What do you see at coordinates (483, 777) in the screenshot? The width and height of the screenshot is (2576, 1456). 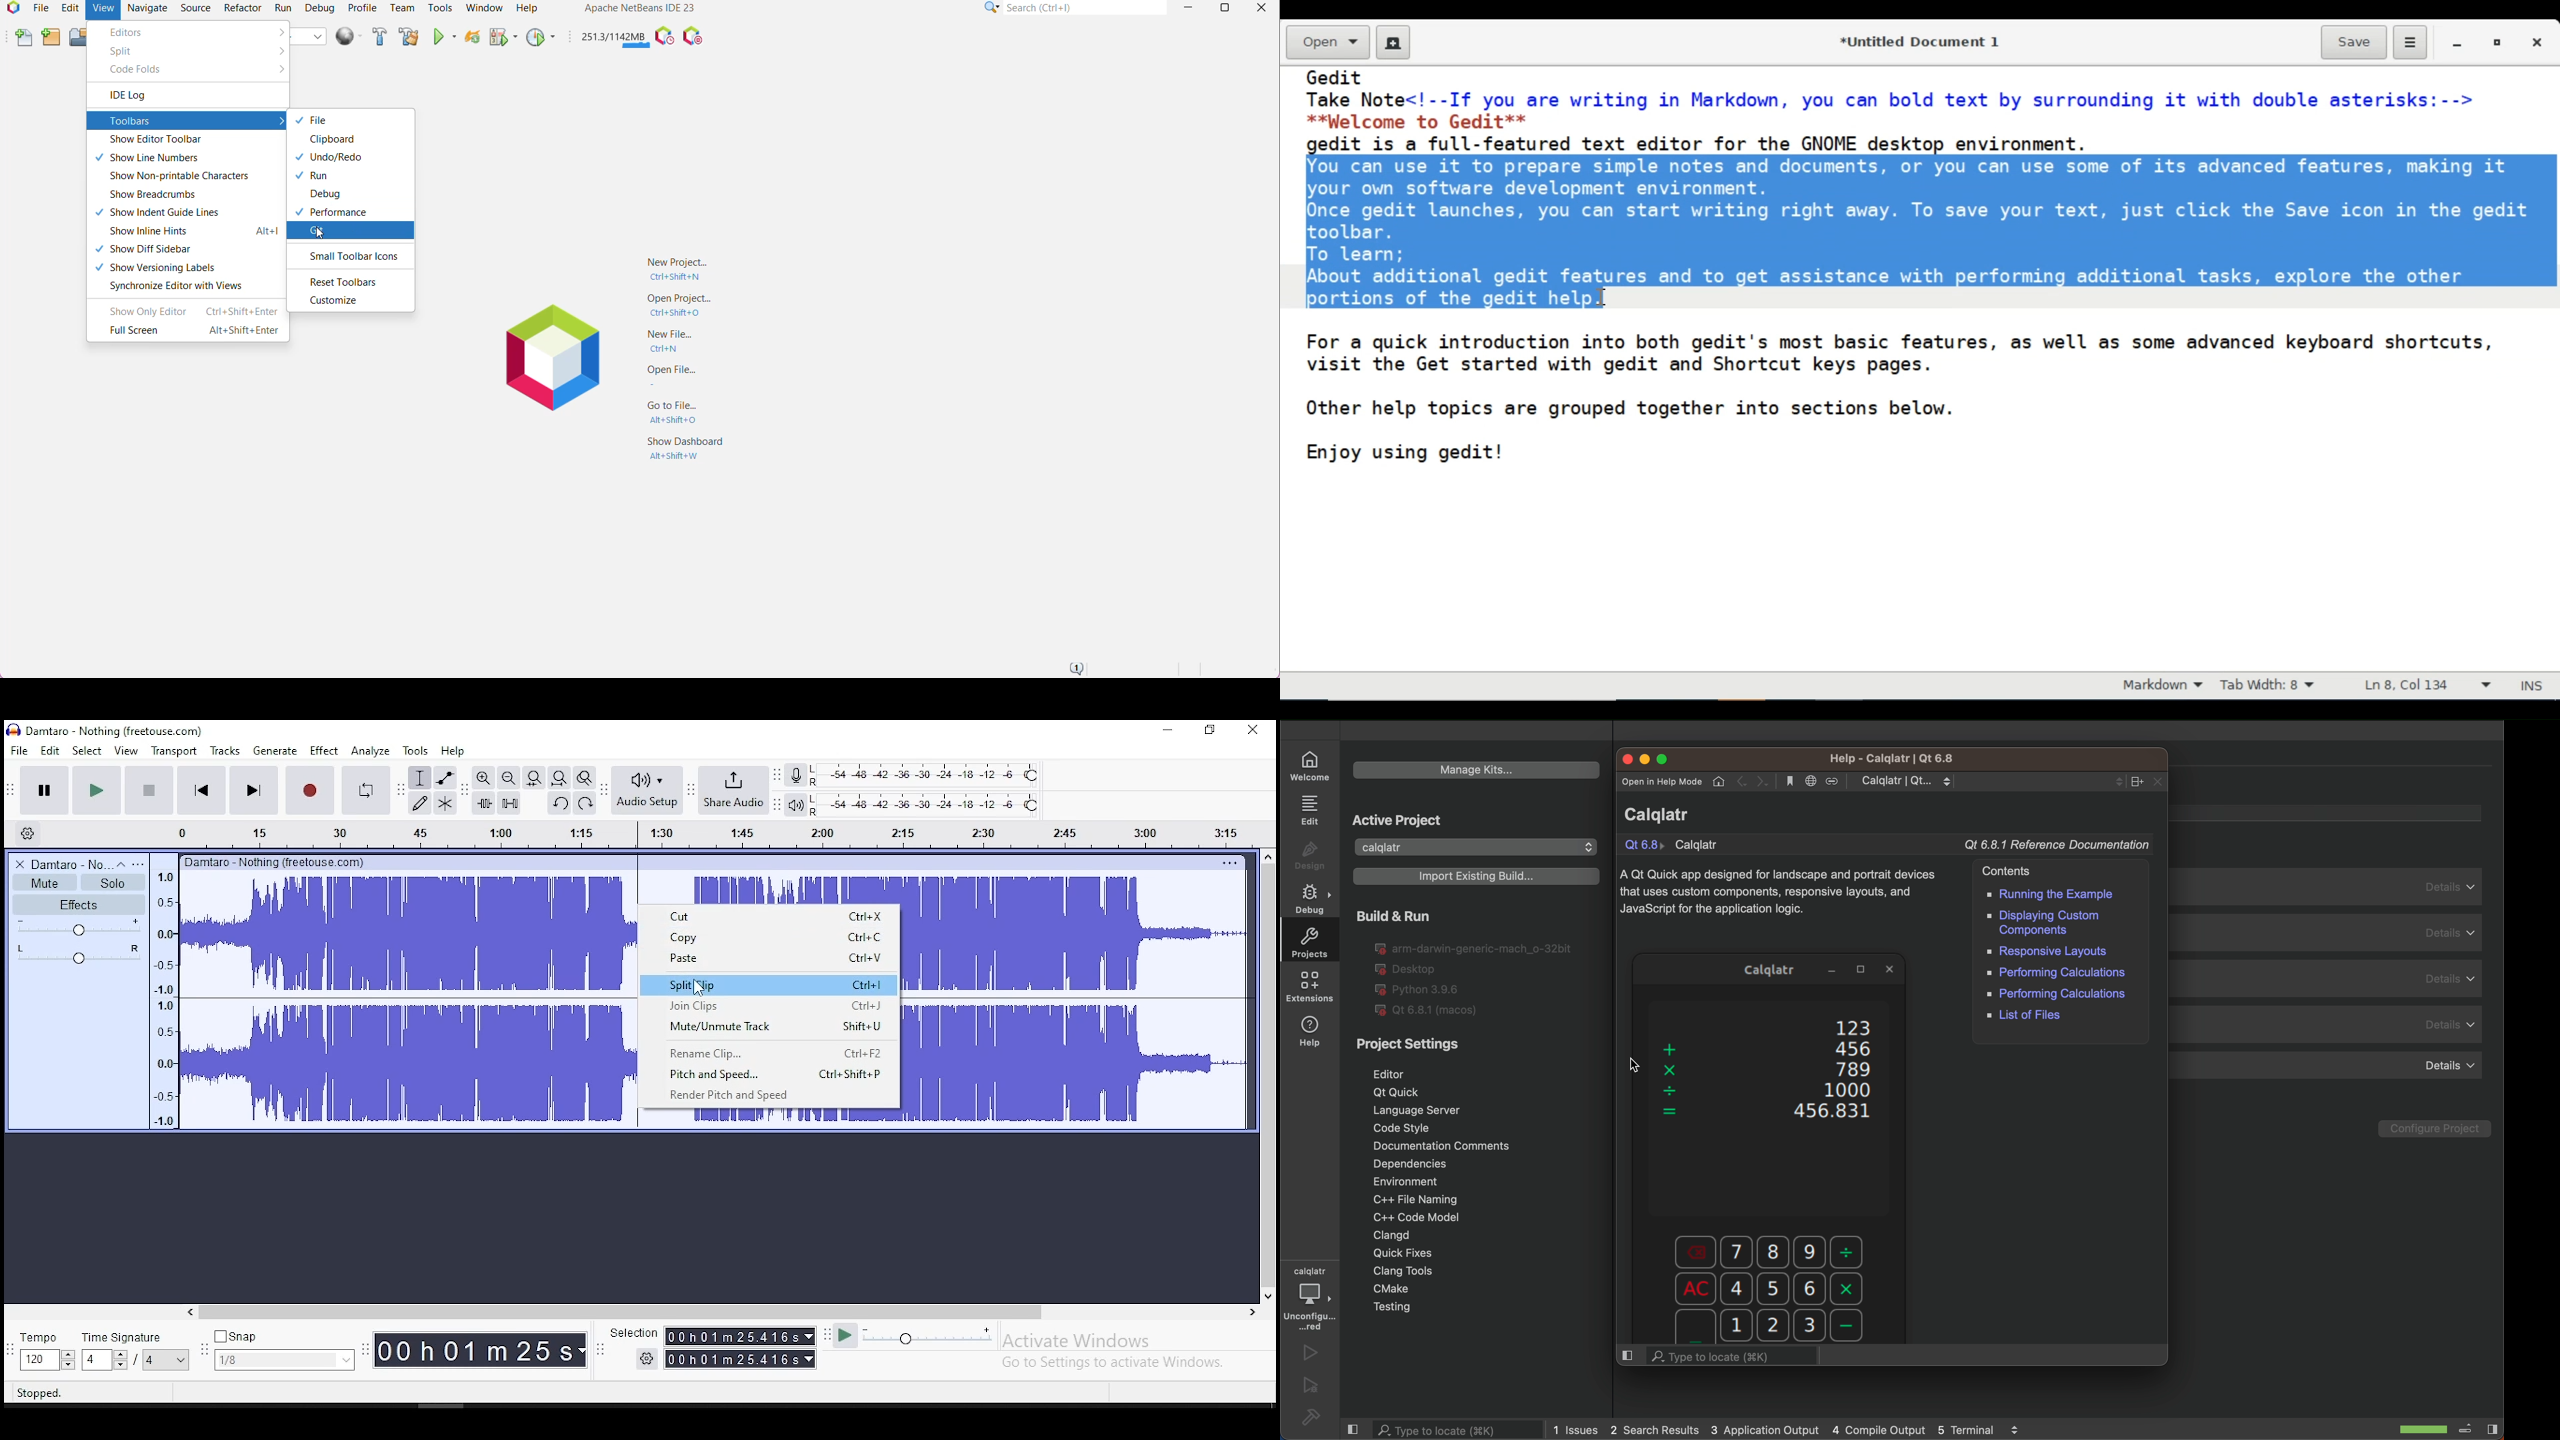 I see `zoom in` at bounding box center [483, 777].